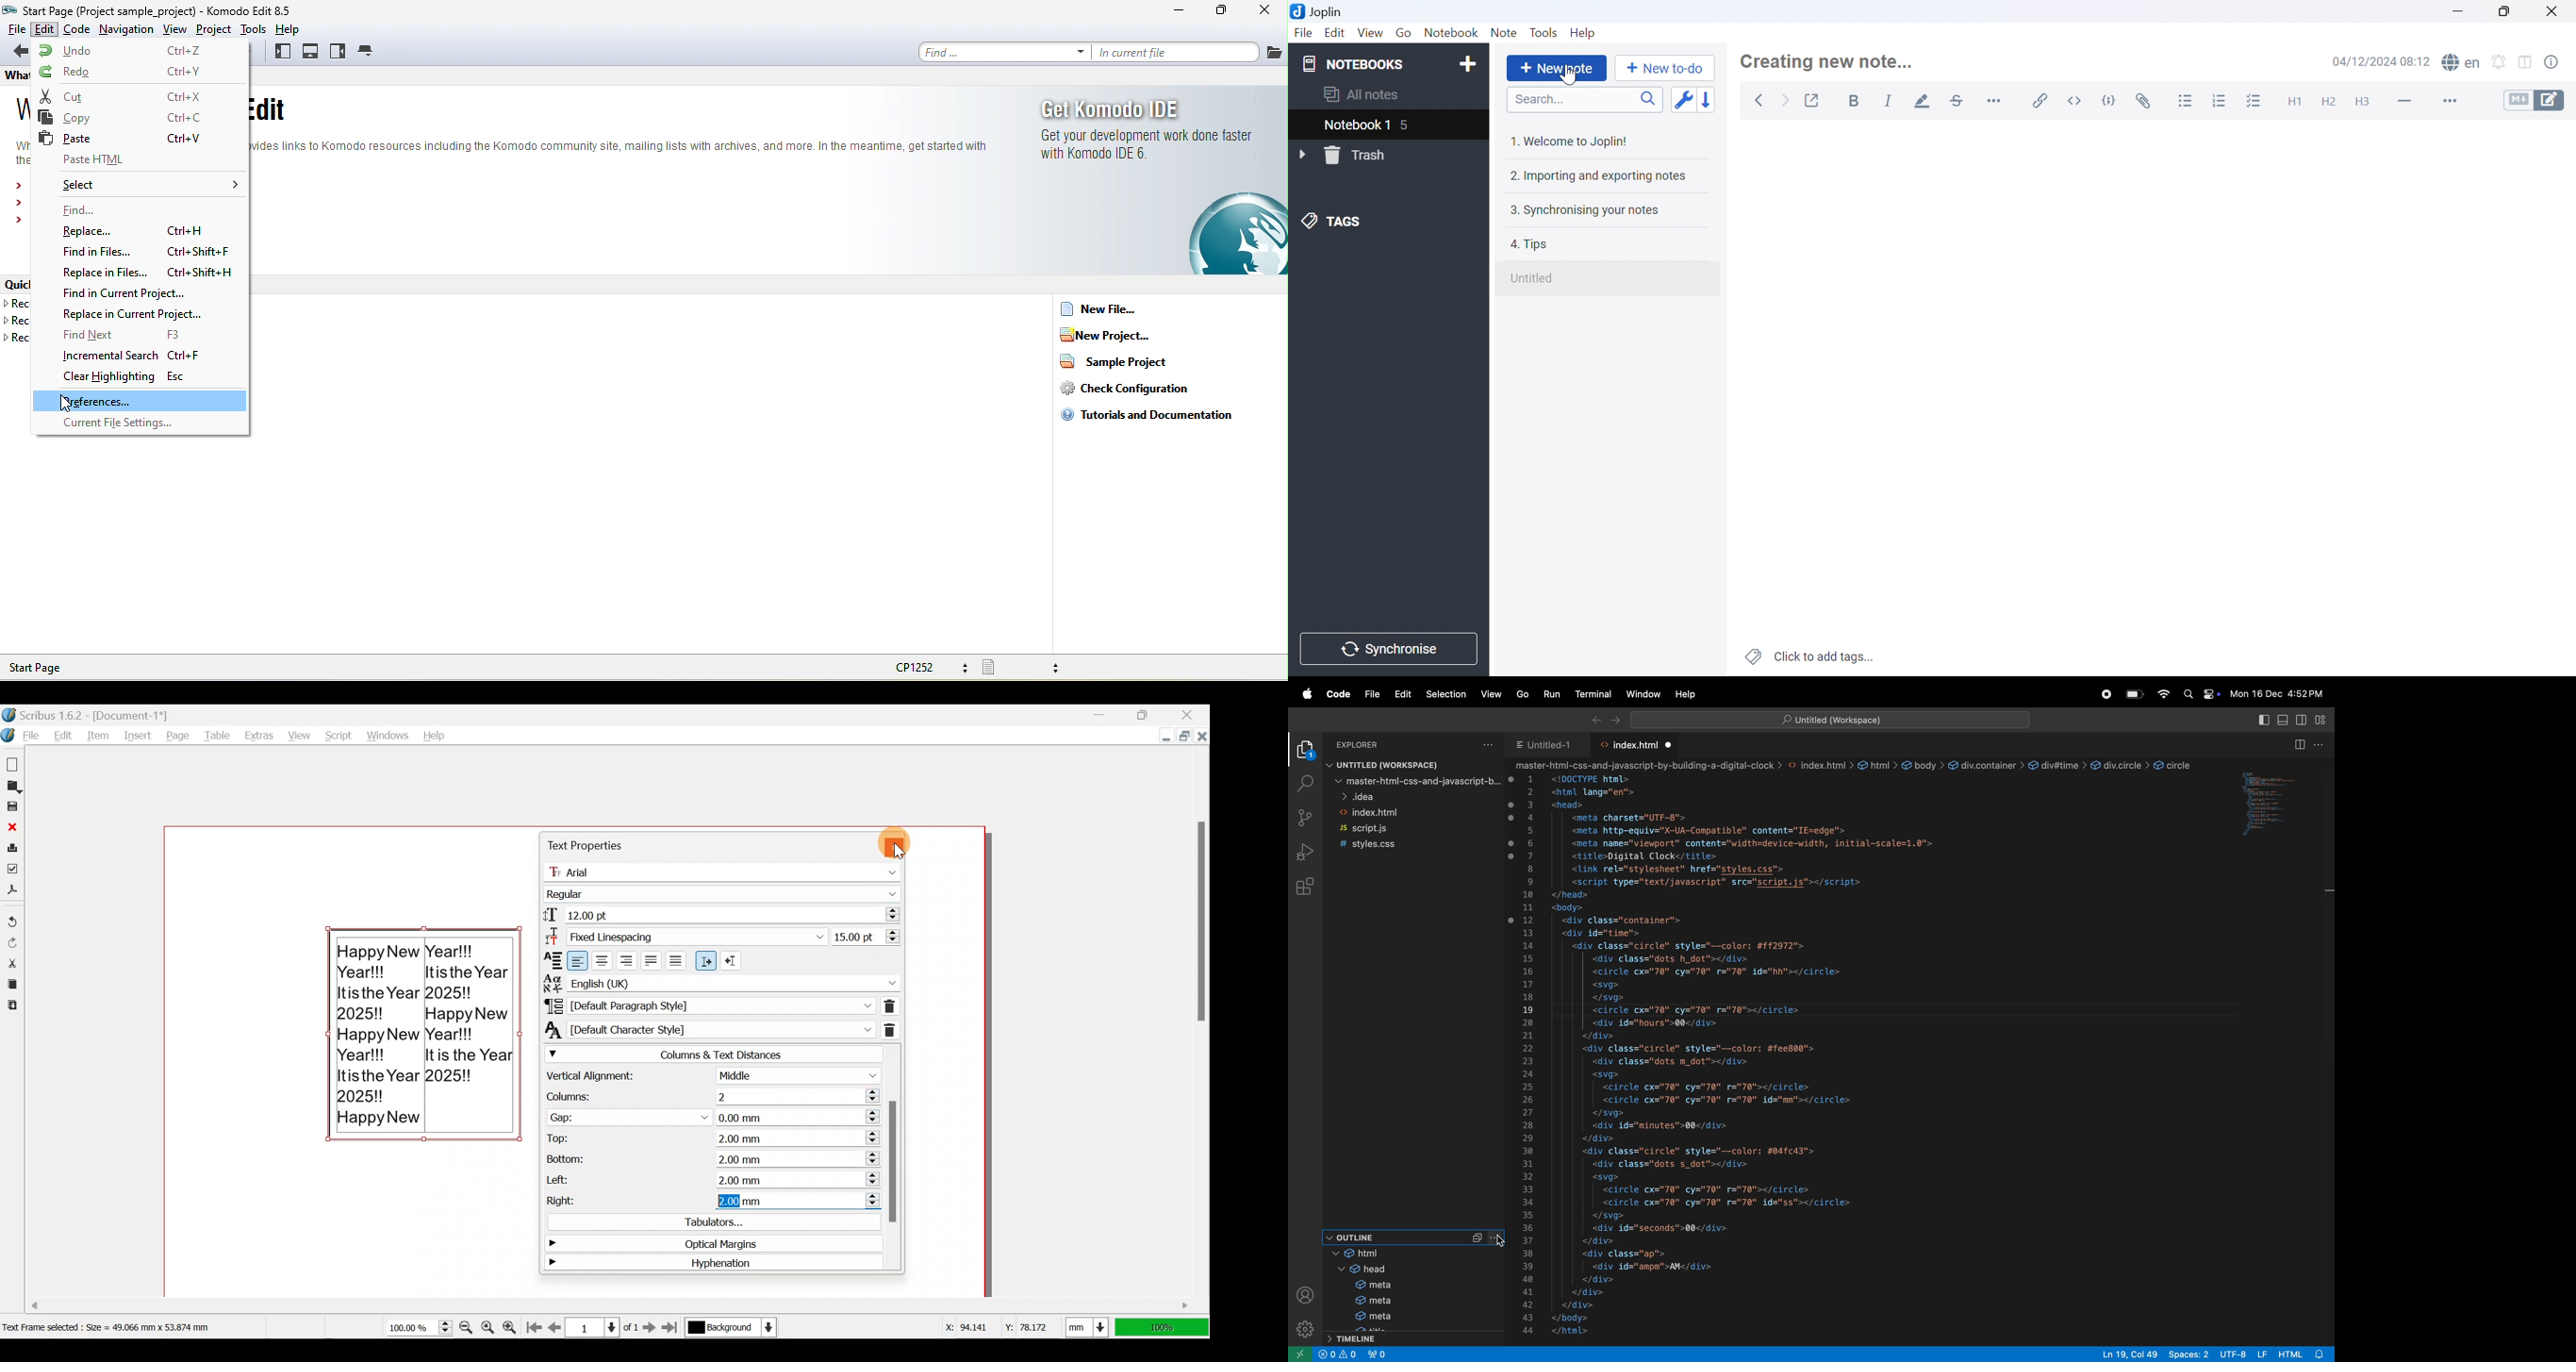 The height and width of the screenshot is (1372, 2576). I want to click on Windows, so click(388, 732).